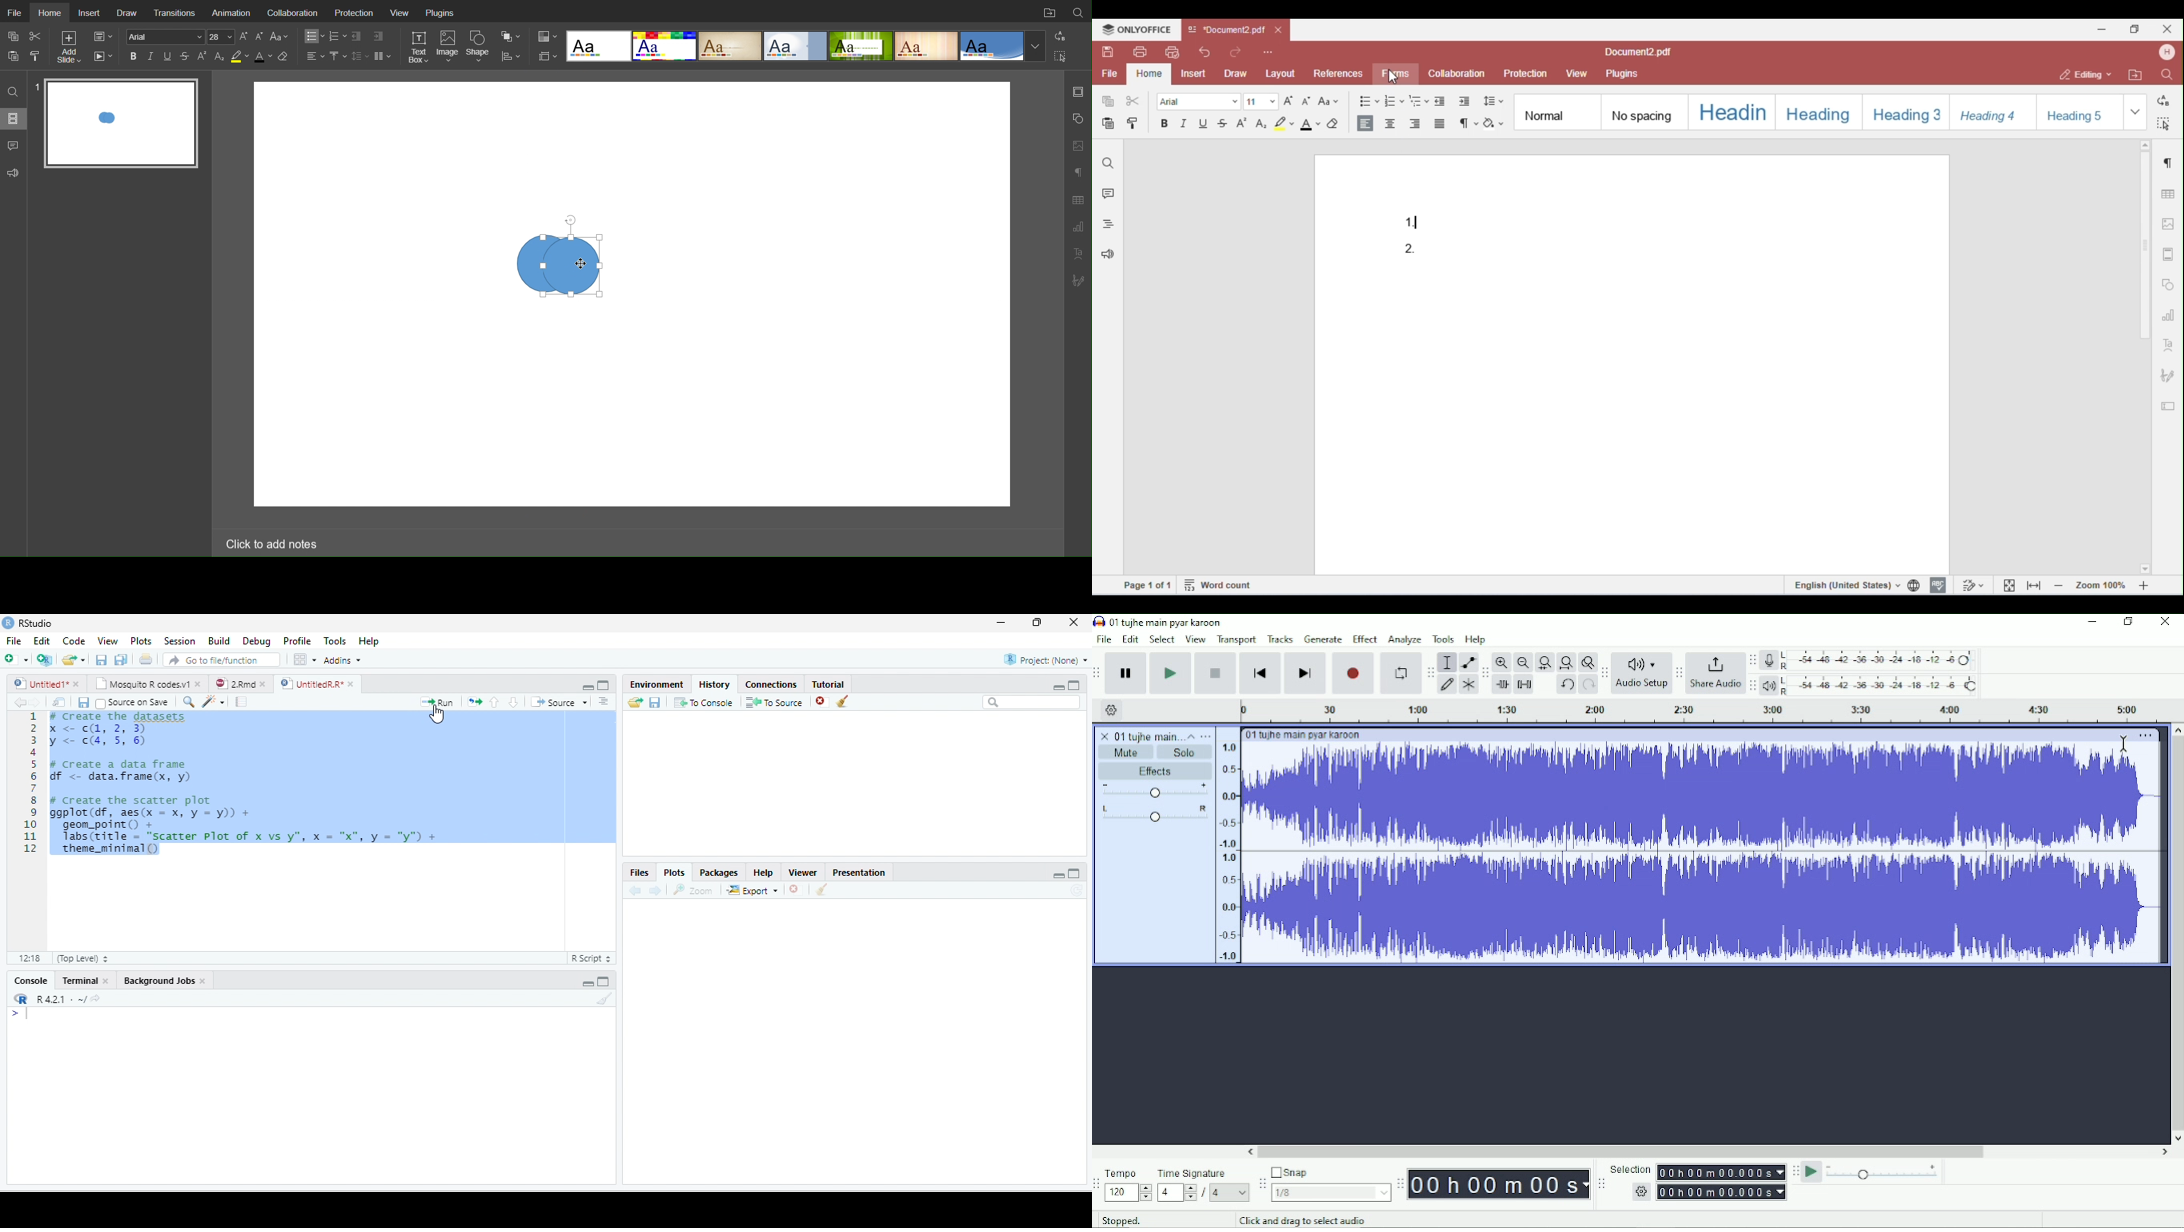  What do you see at coordinates (203, 56) in the screenshot?
I see `Superscript` at bounding box center [203, 56].